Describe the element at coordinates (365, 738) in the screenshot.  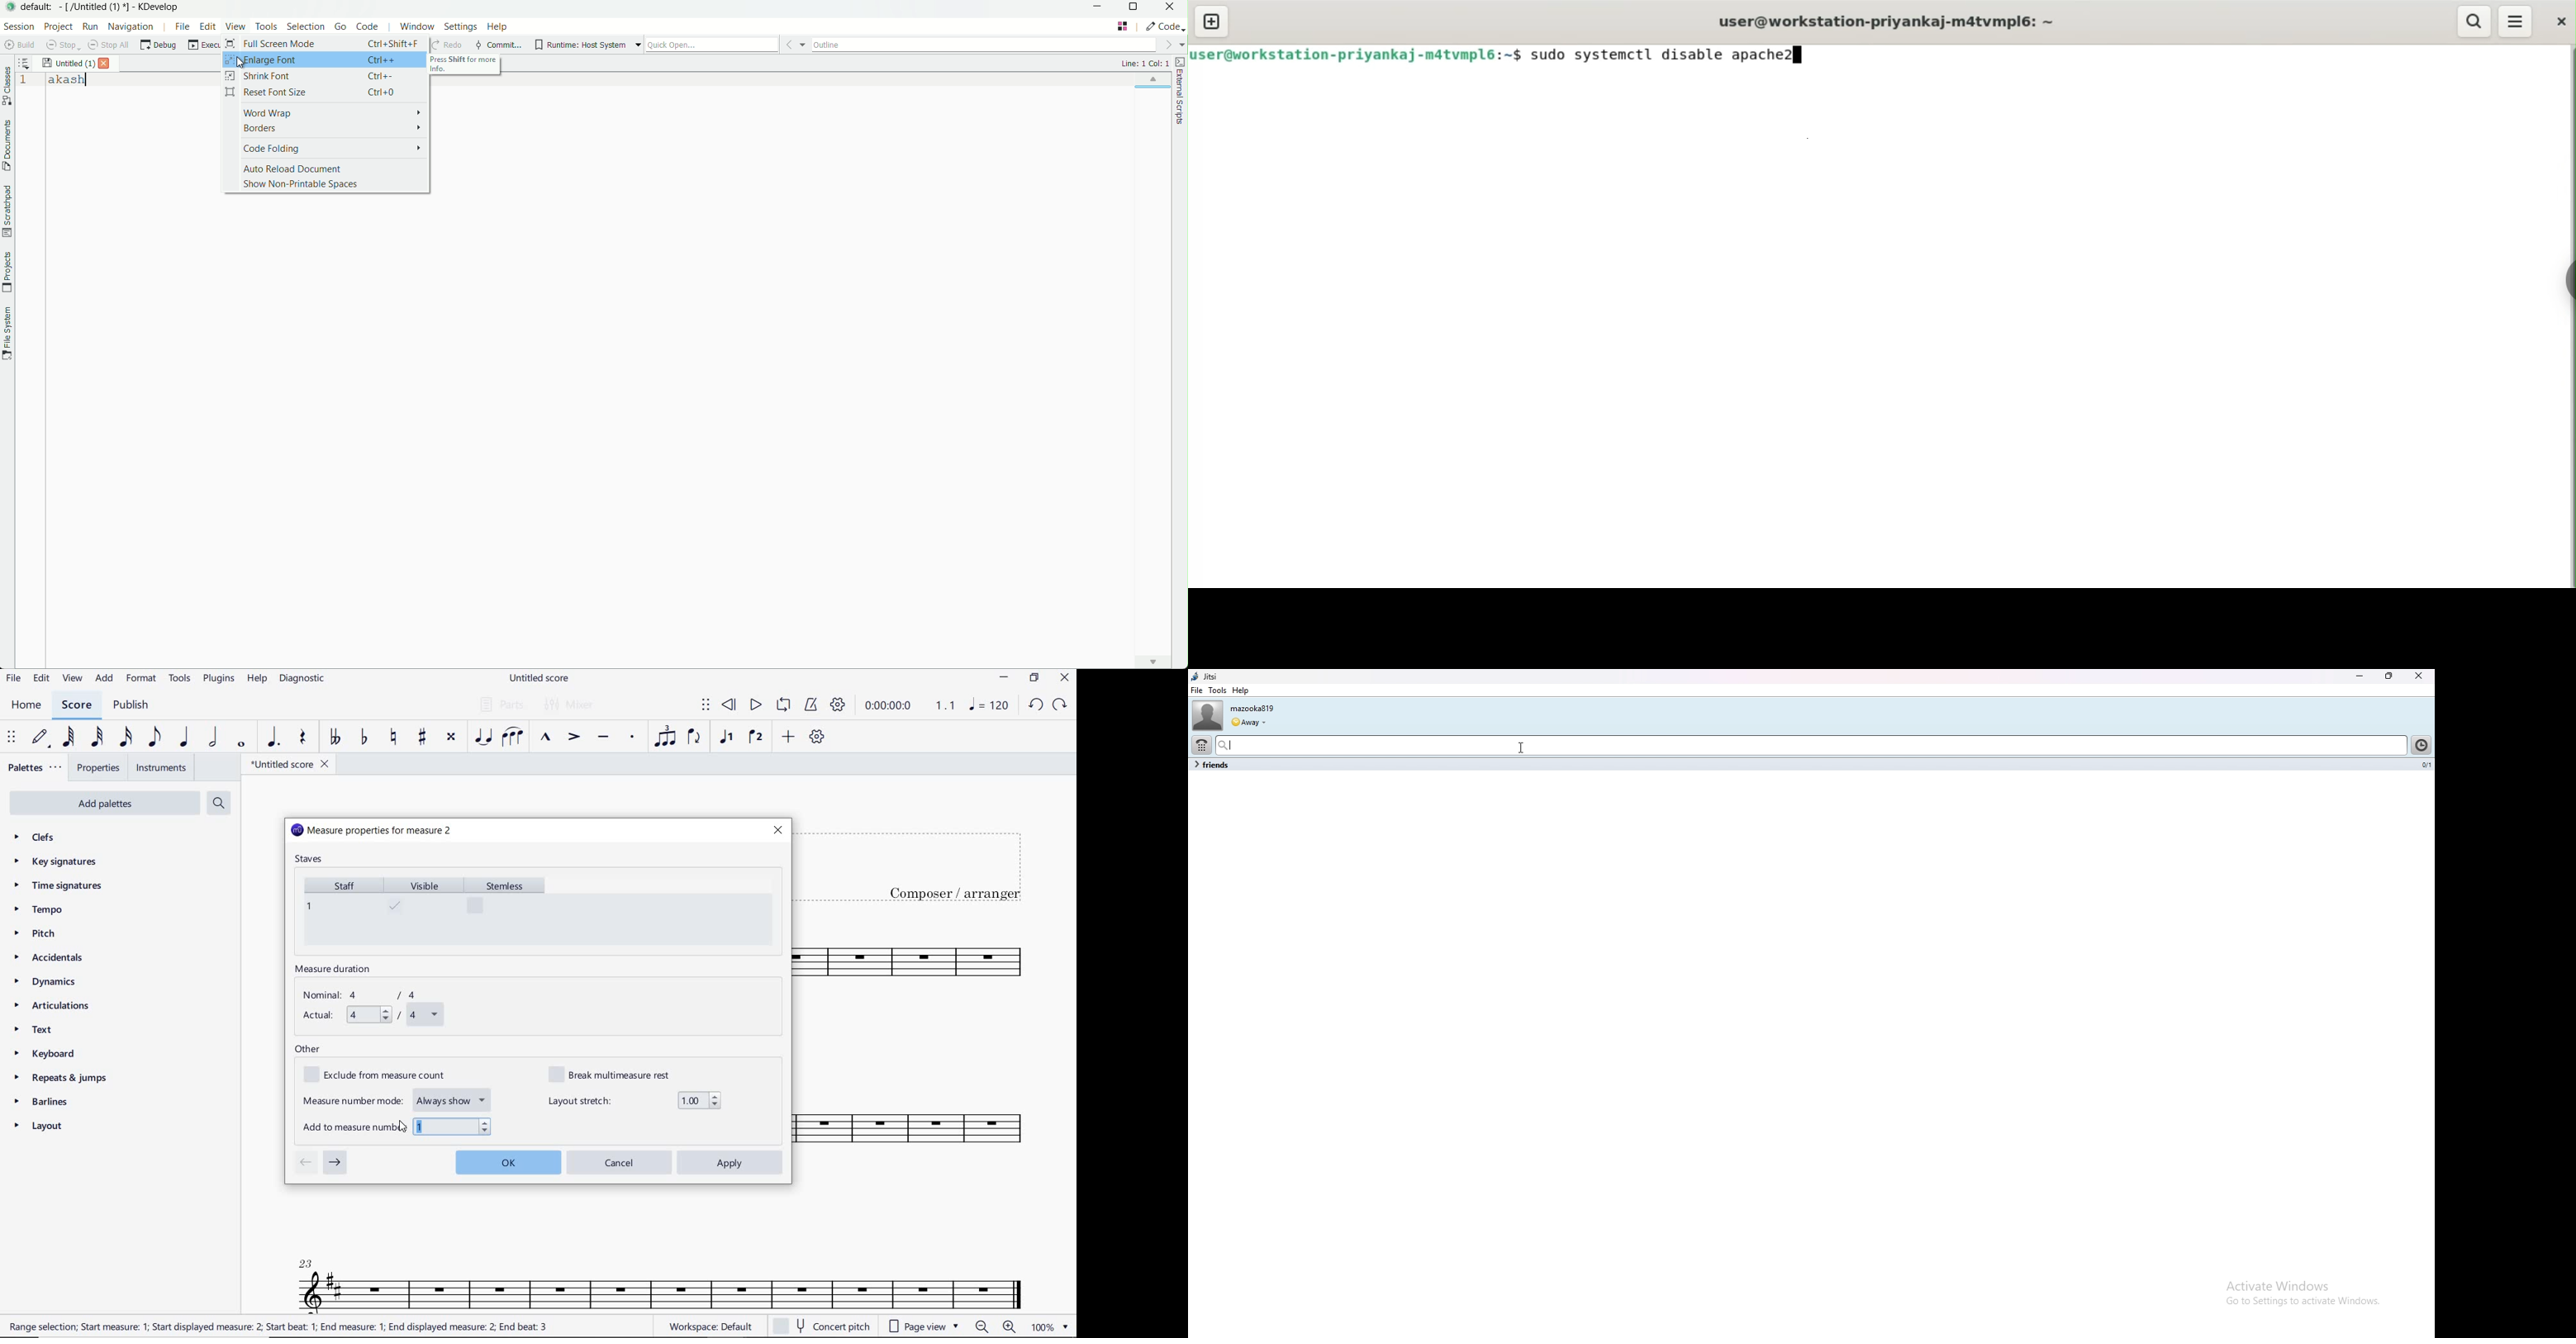
I see `TOGGLE FLAT` at that location.